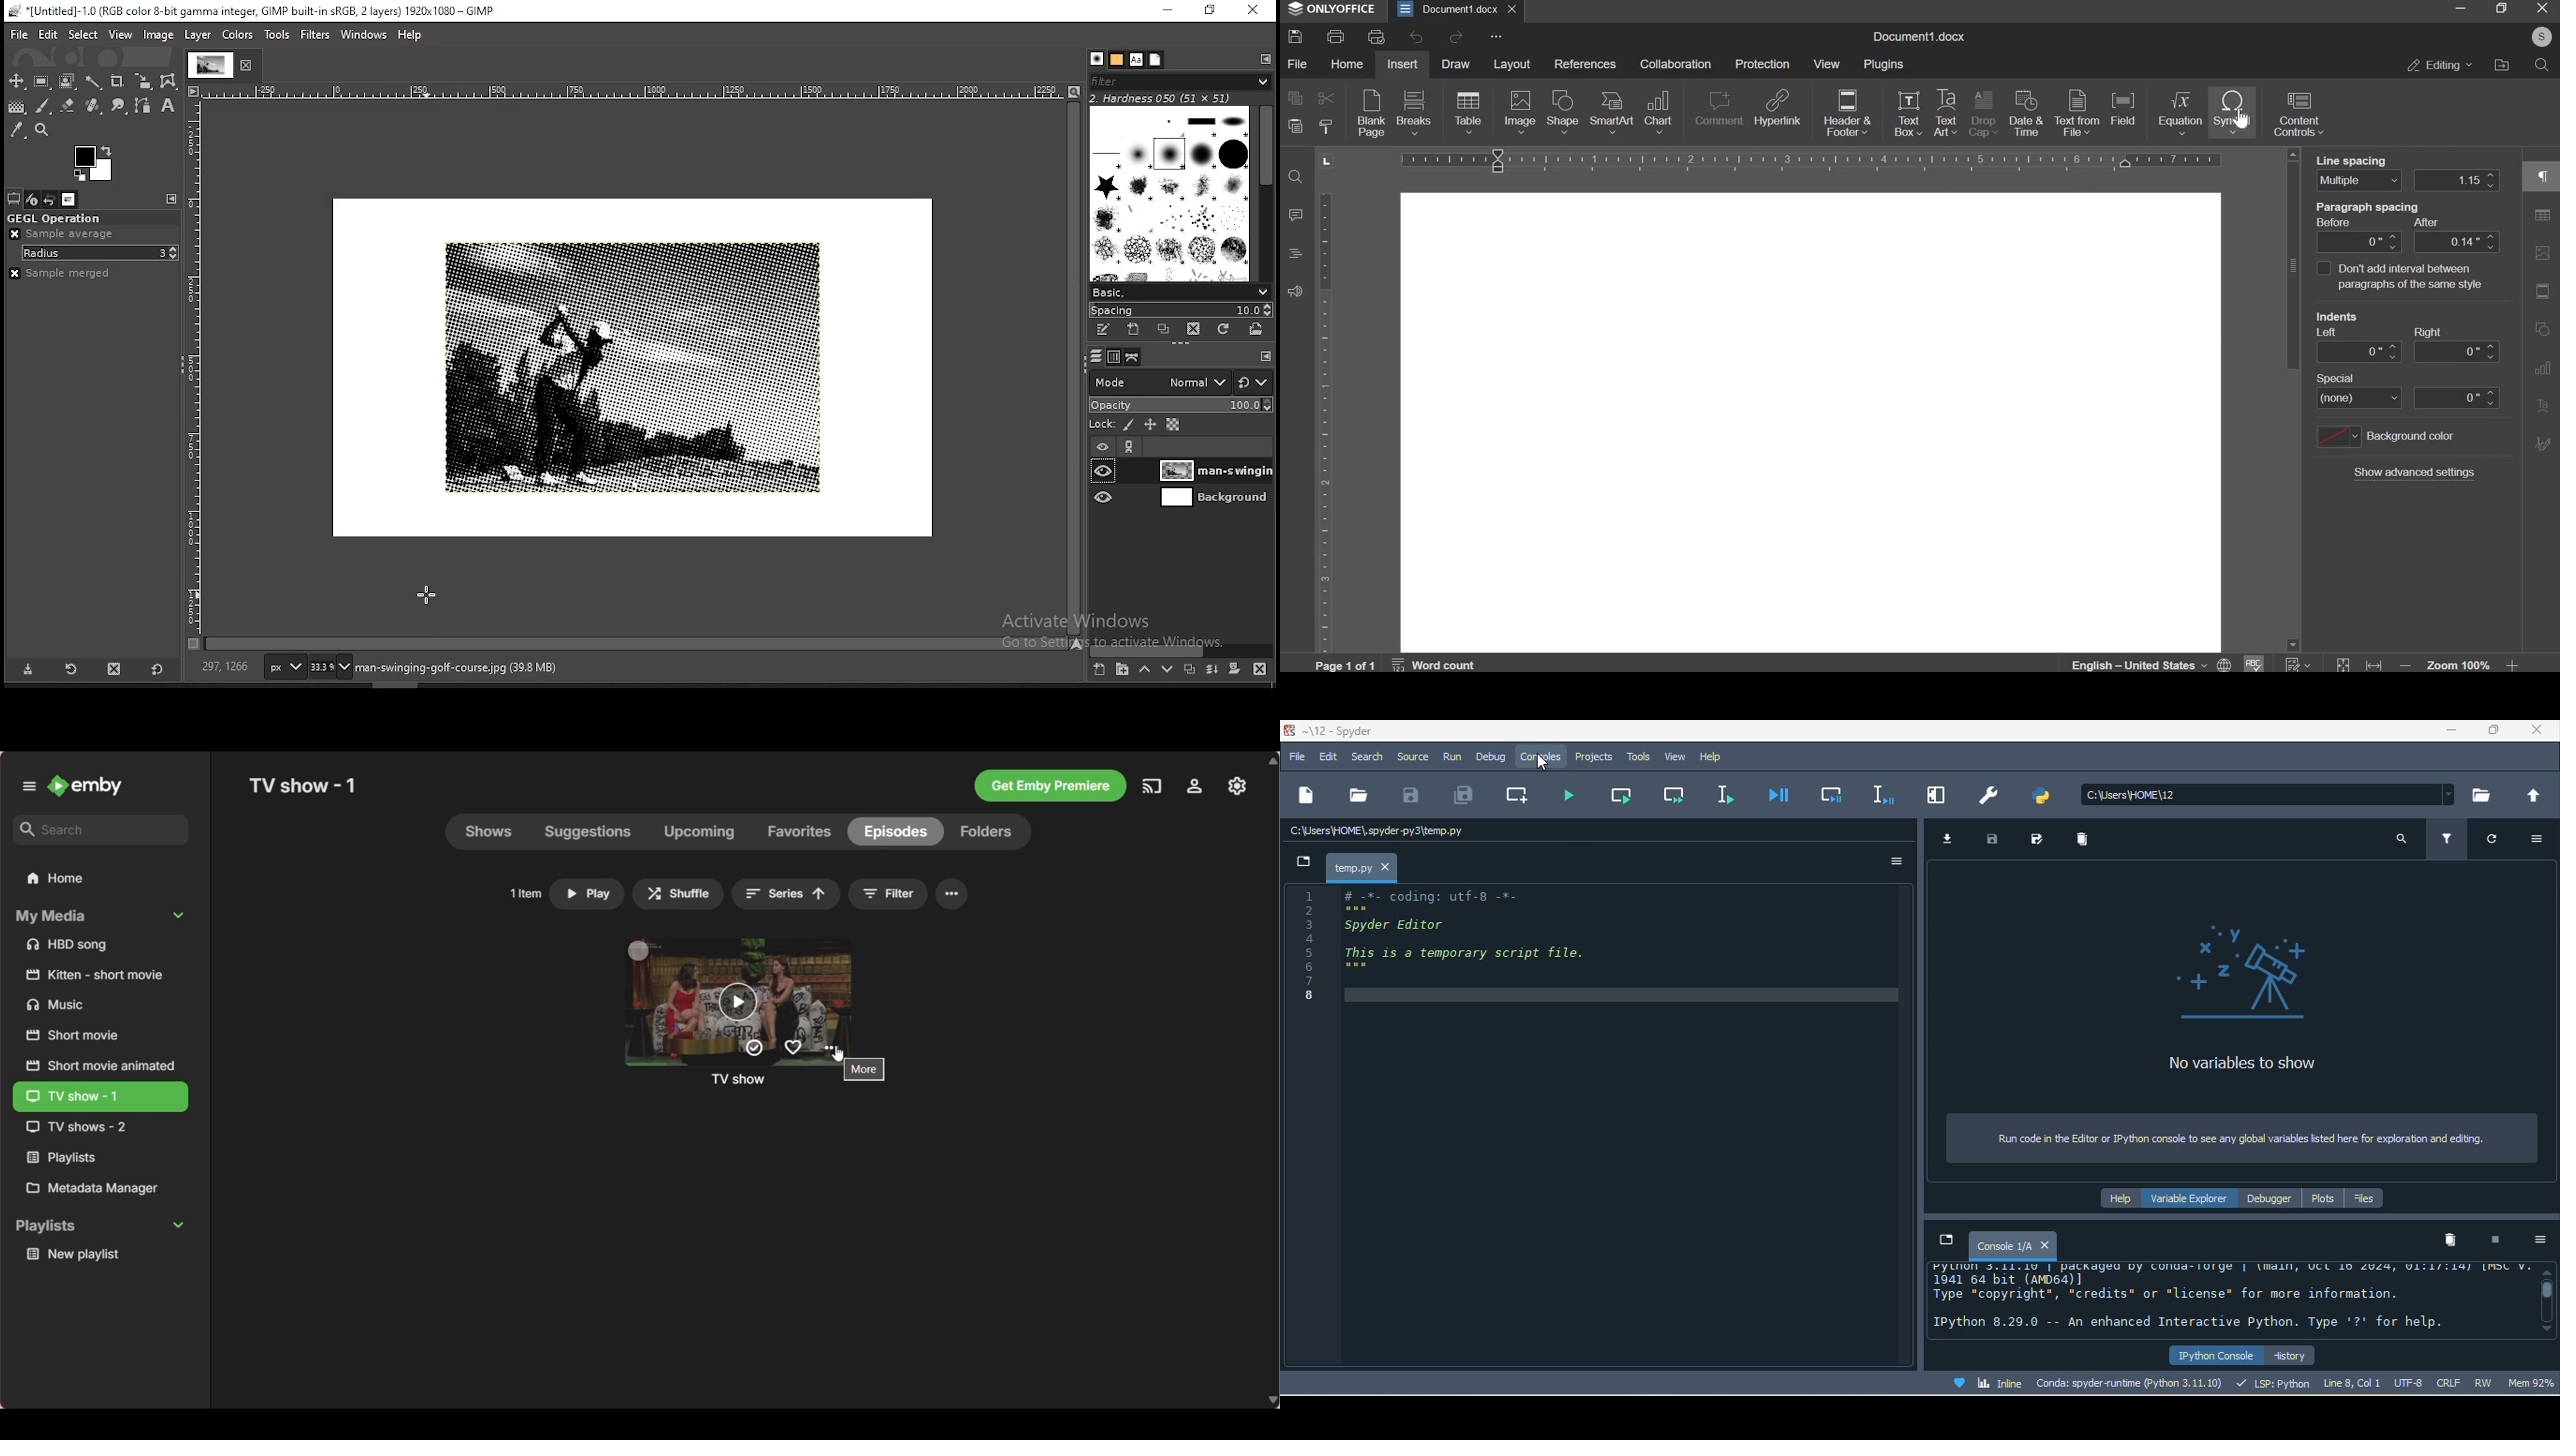 Image resolution: width=2576 pixels, height=1456 pixels. What do you see at coordinates (2133, 1382) in the screenshot?
I see `conda spyder runtime` at bounding box center [2133, 1382].